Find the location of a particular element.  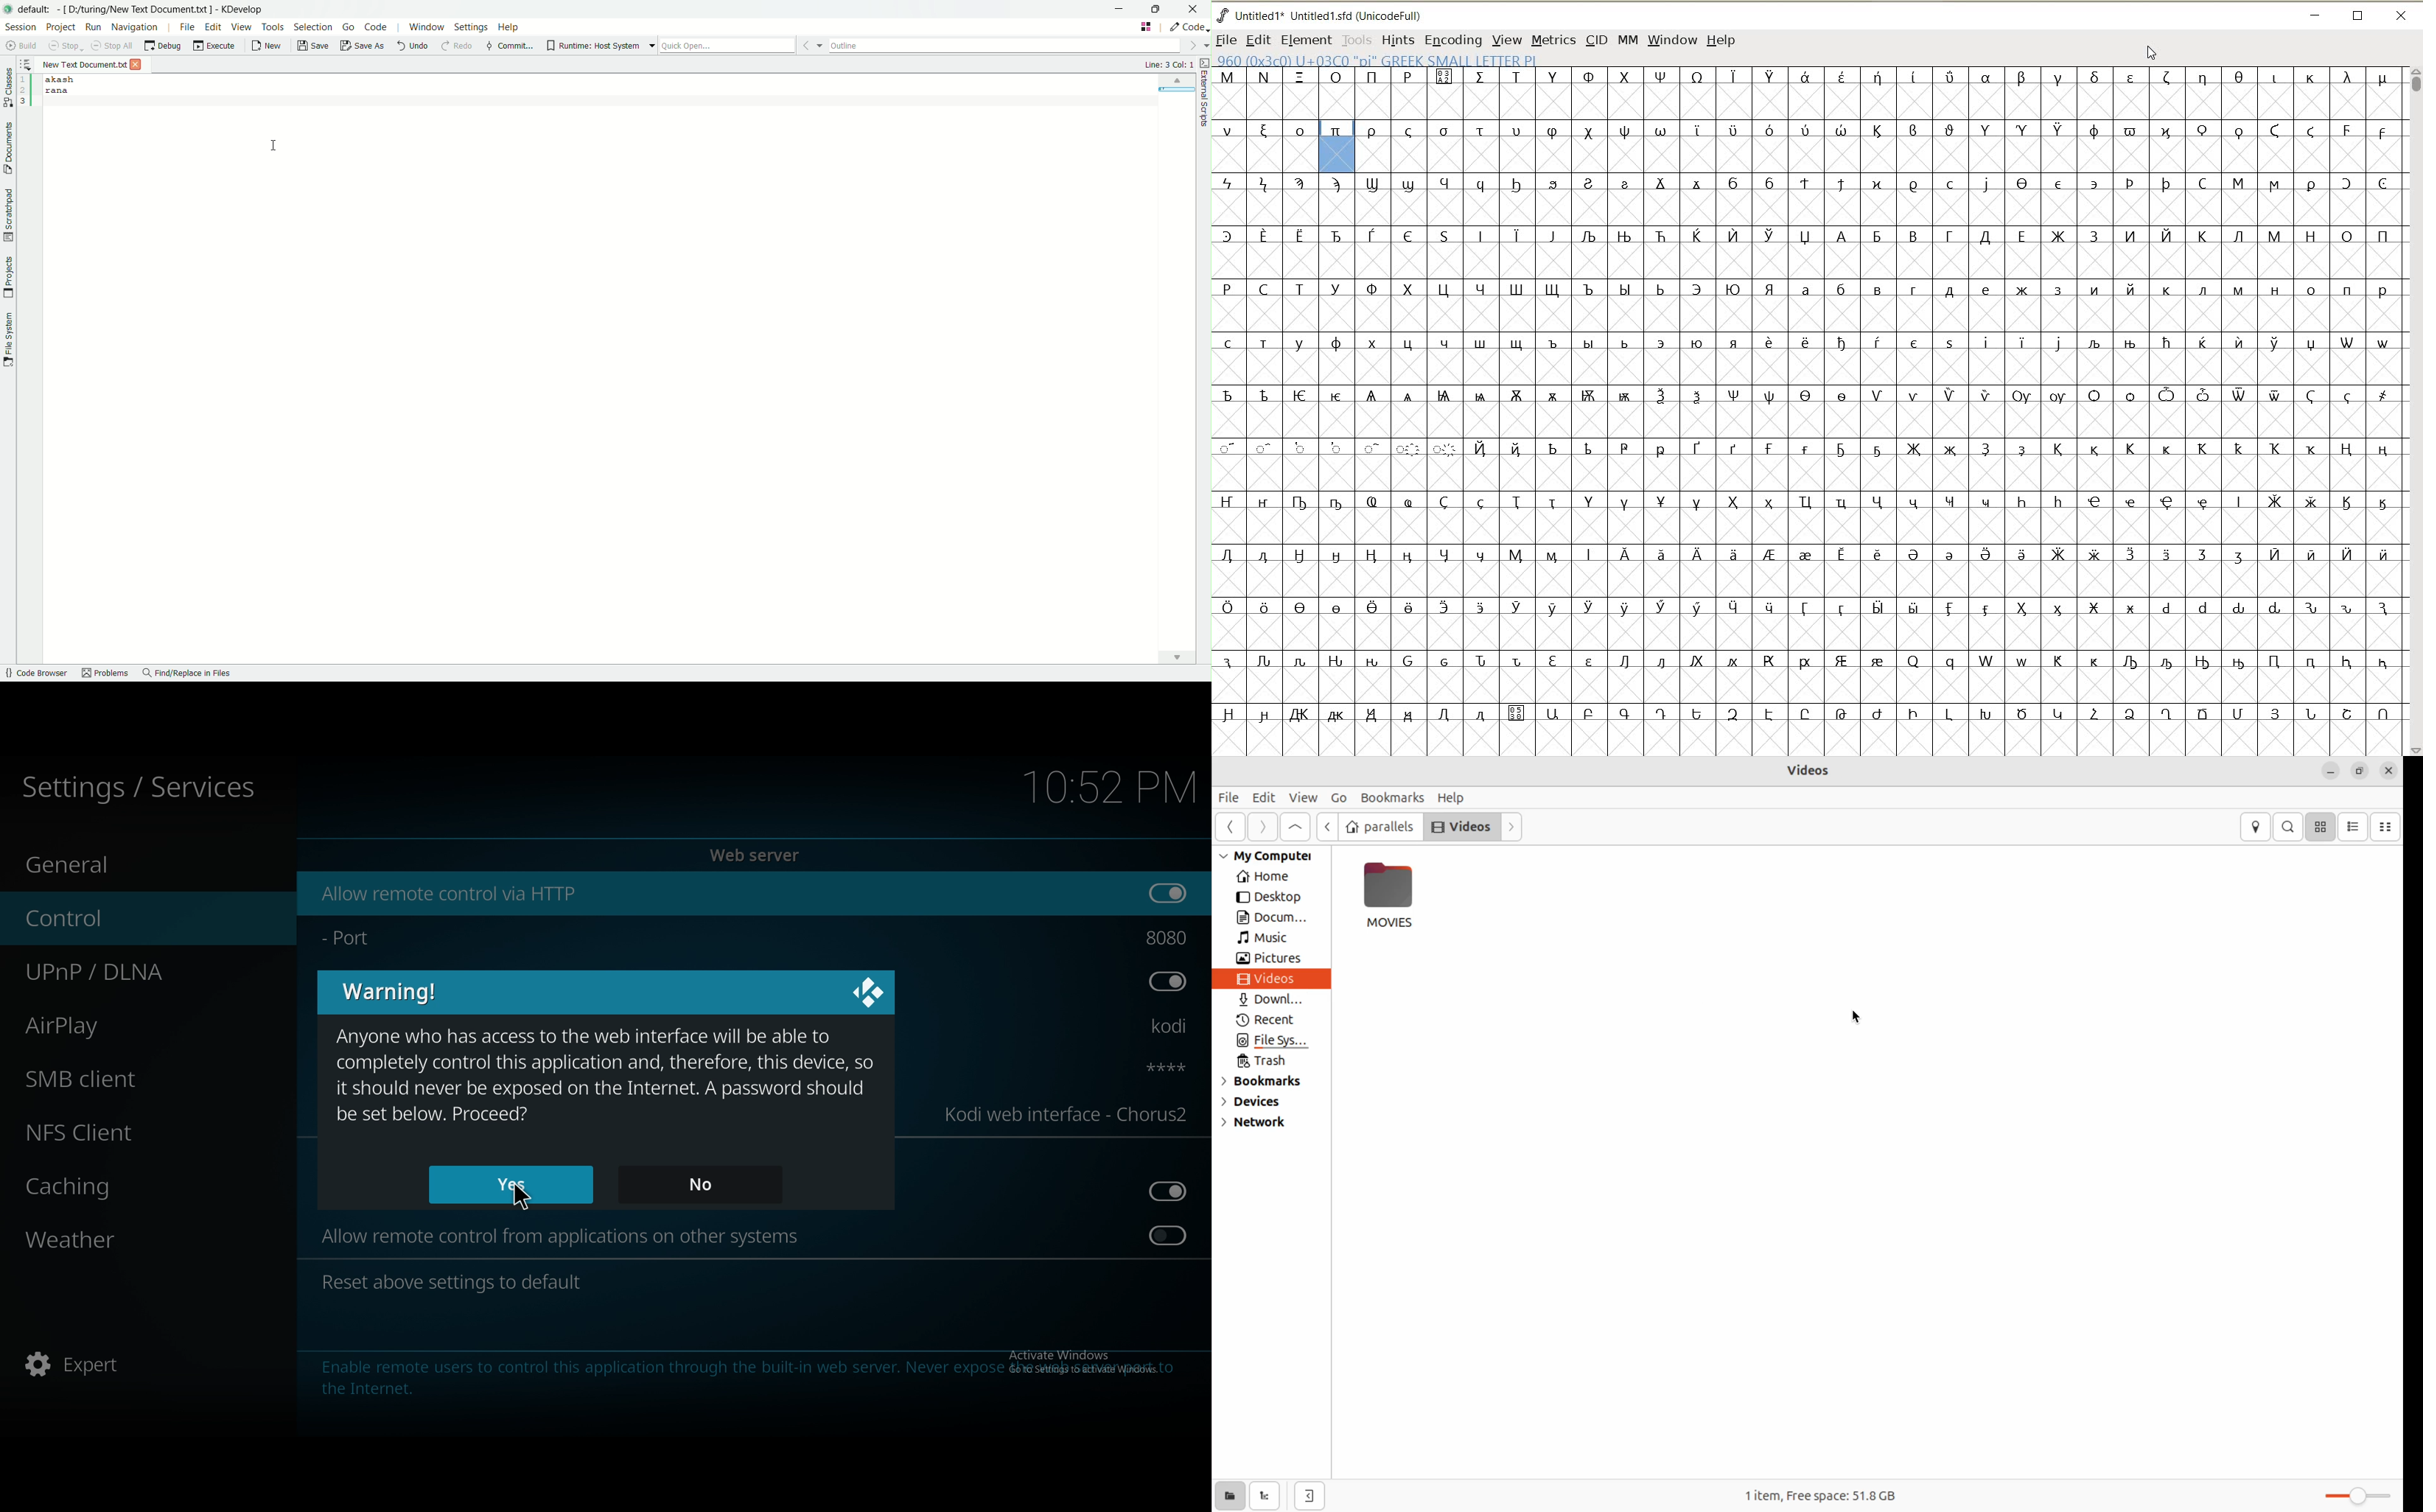

MM is located at coordinates (1627, 39).